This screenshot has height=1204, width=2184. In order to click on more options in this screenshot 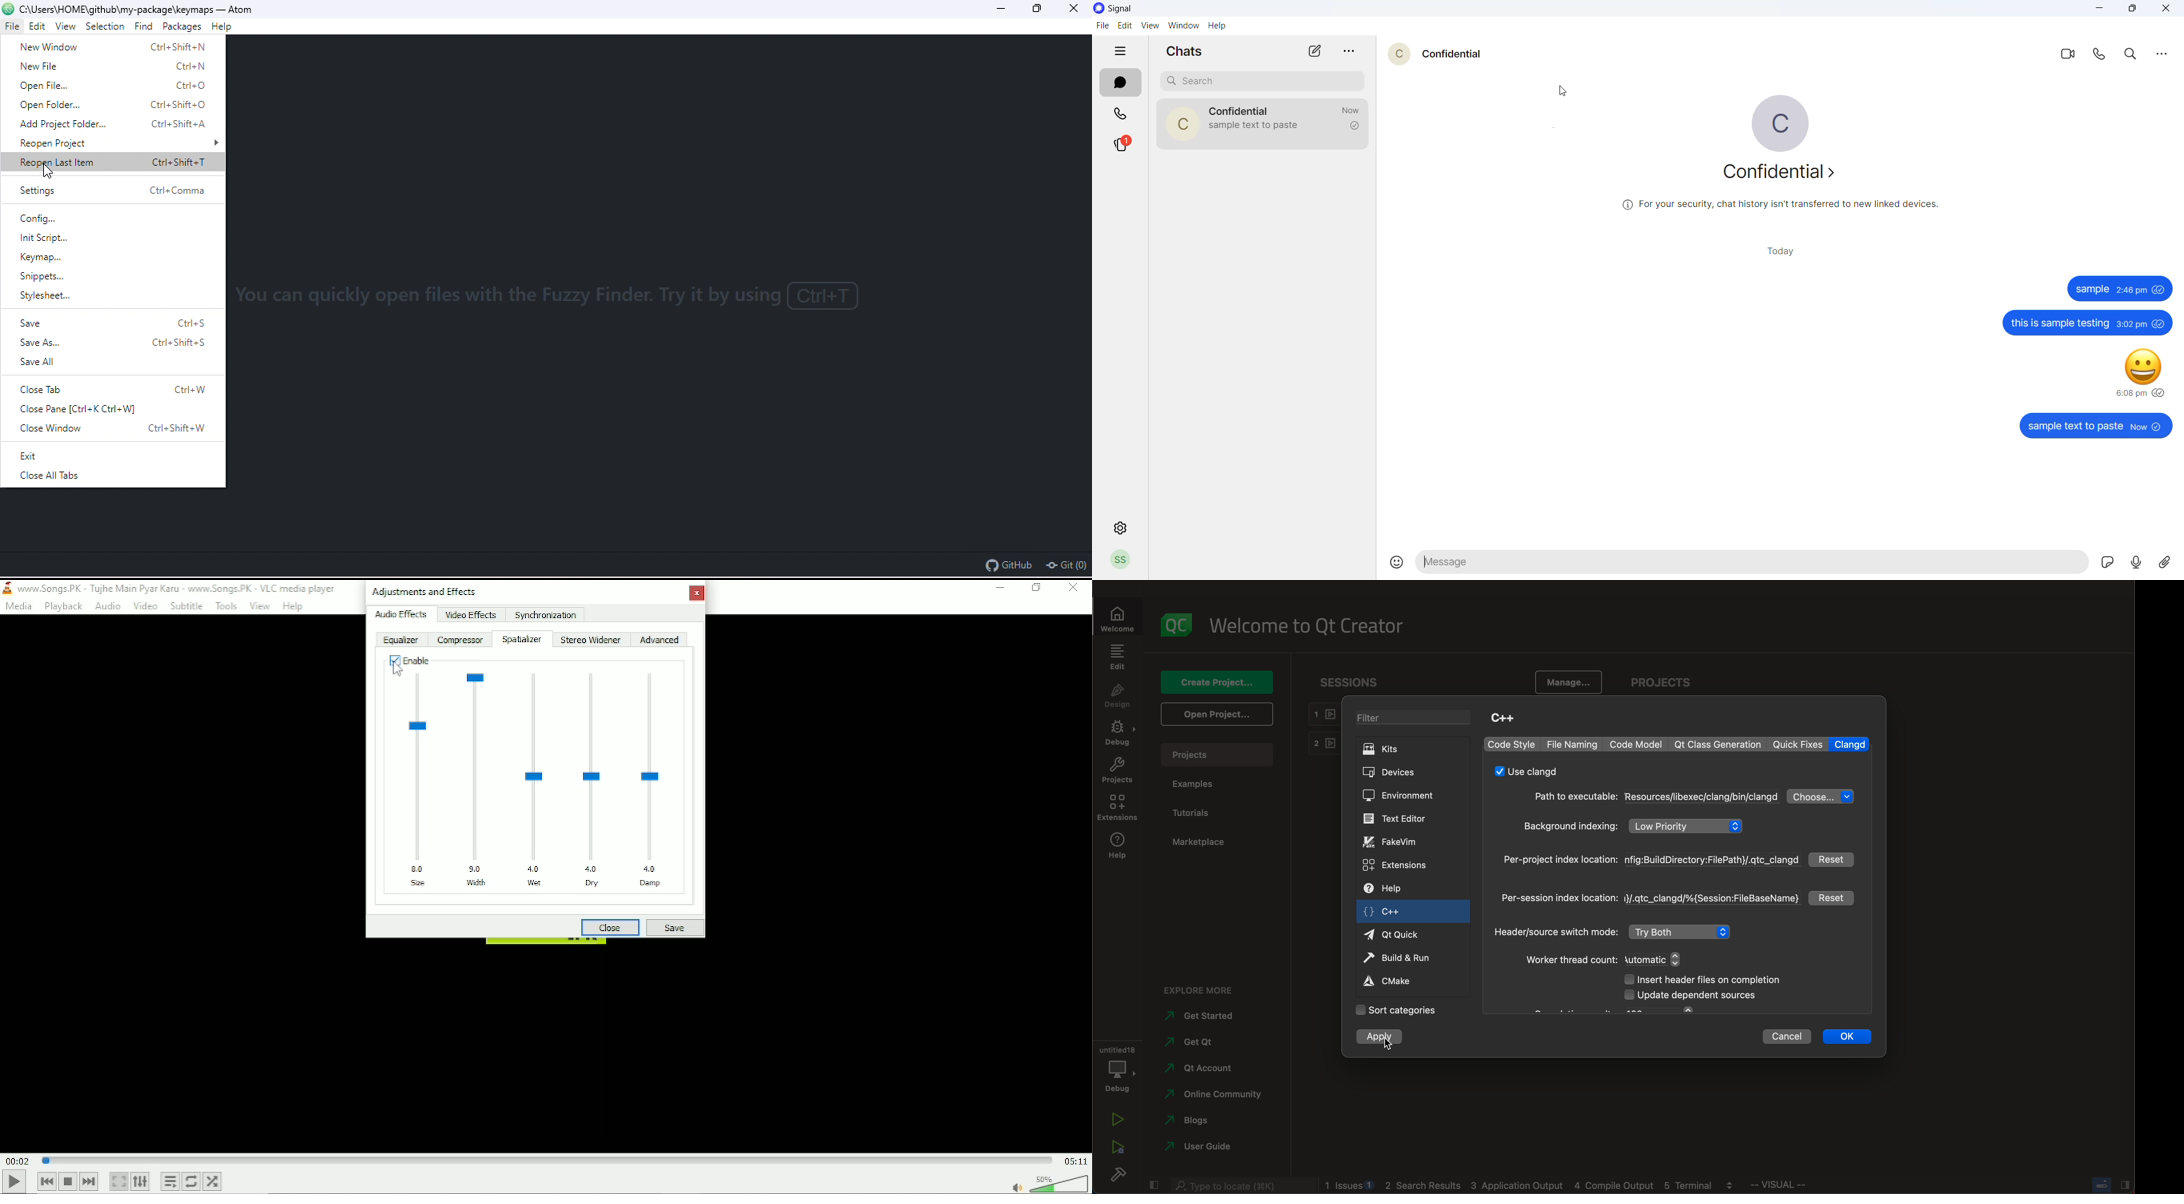, I will do `click(1354, 52)`.